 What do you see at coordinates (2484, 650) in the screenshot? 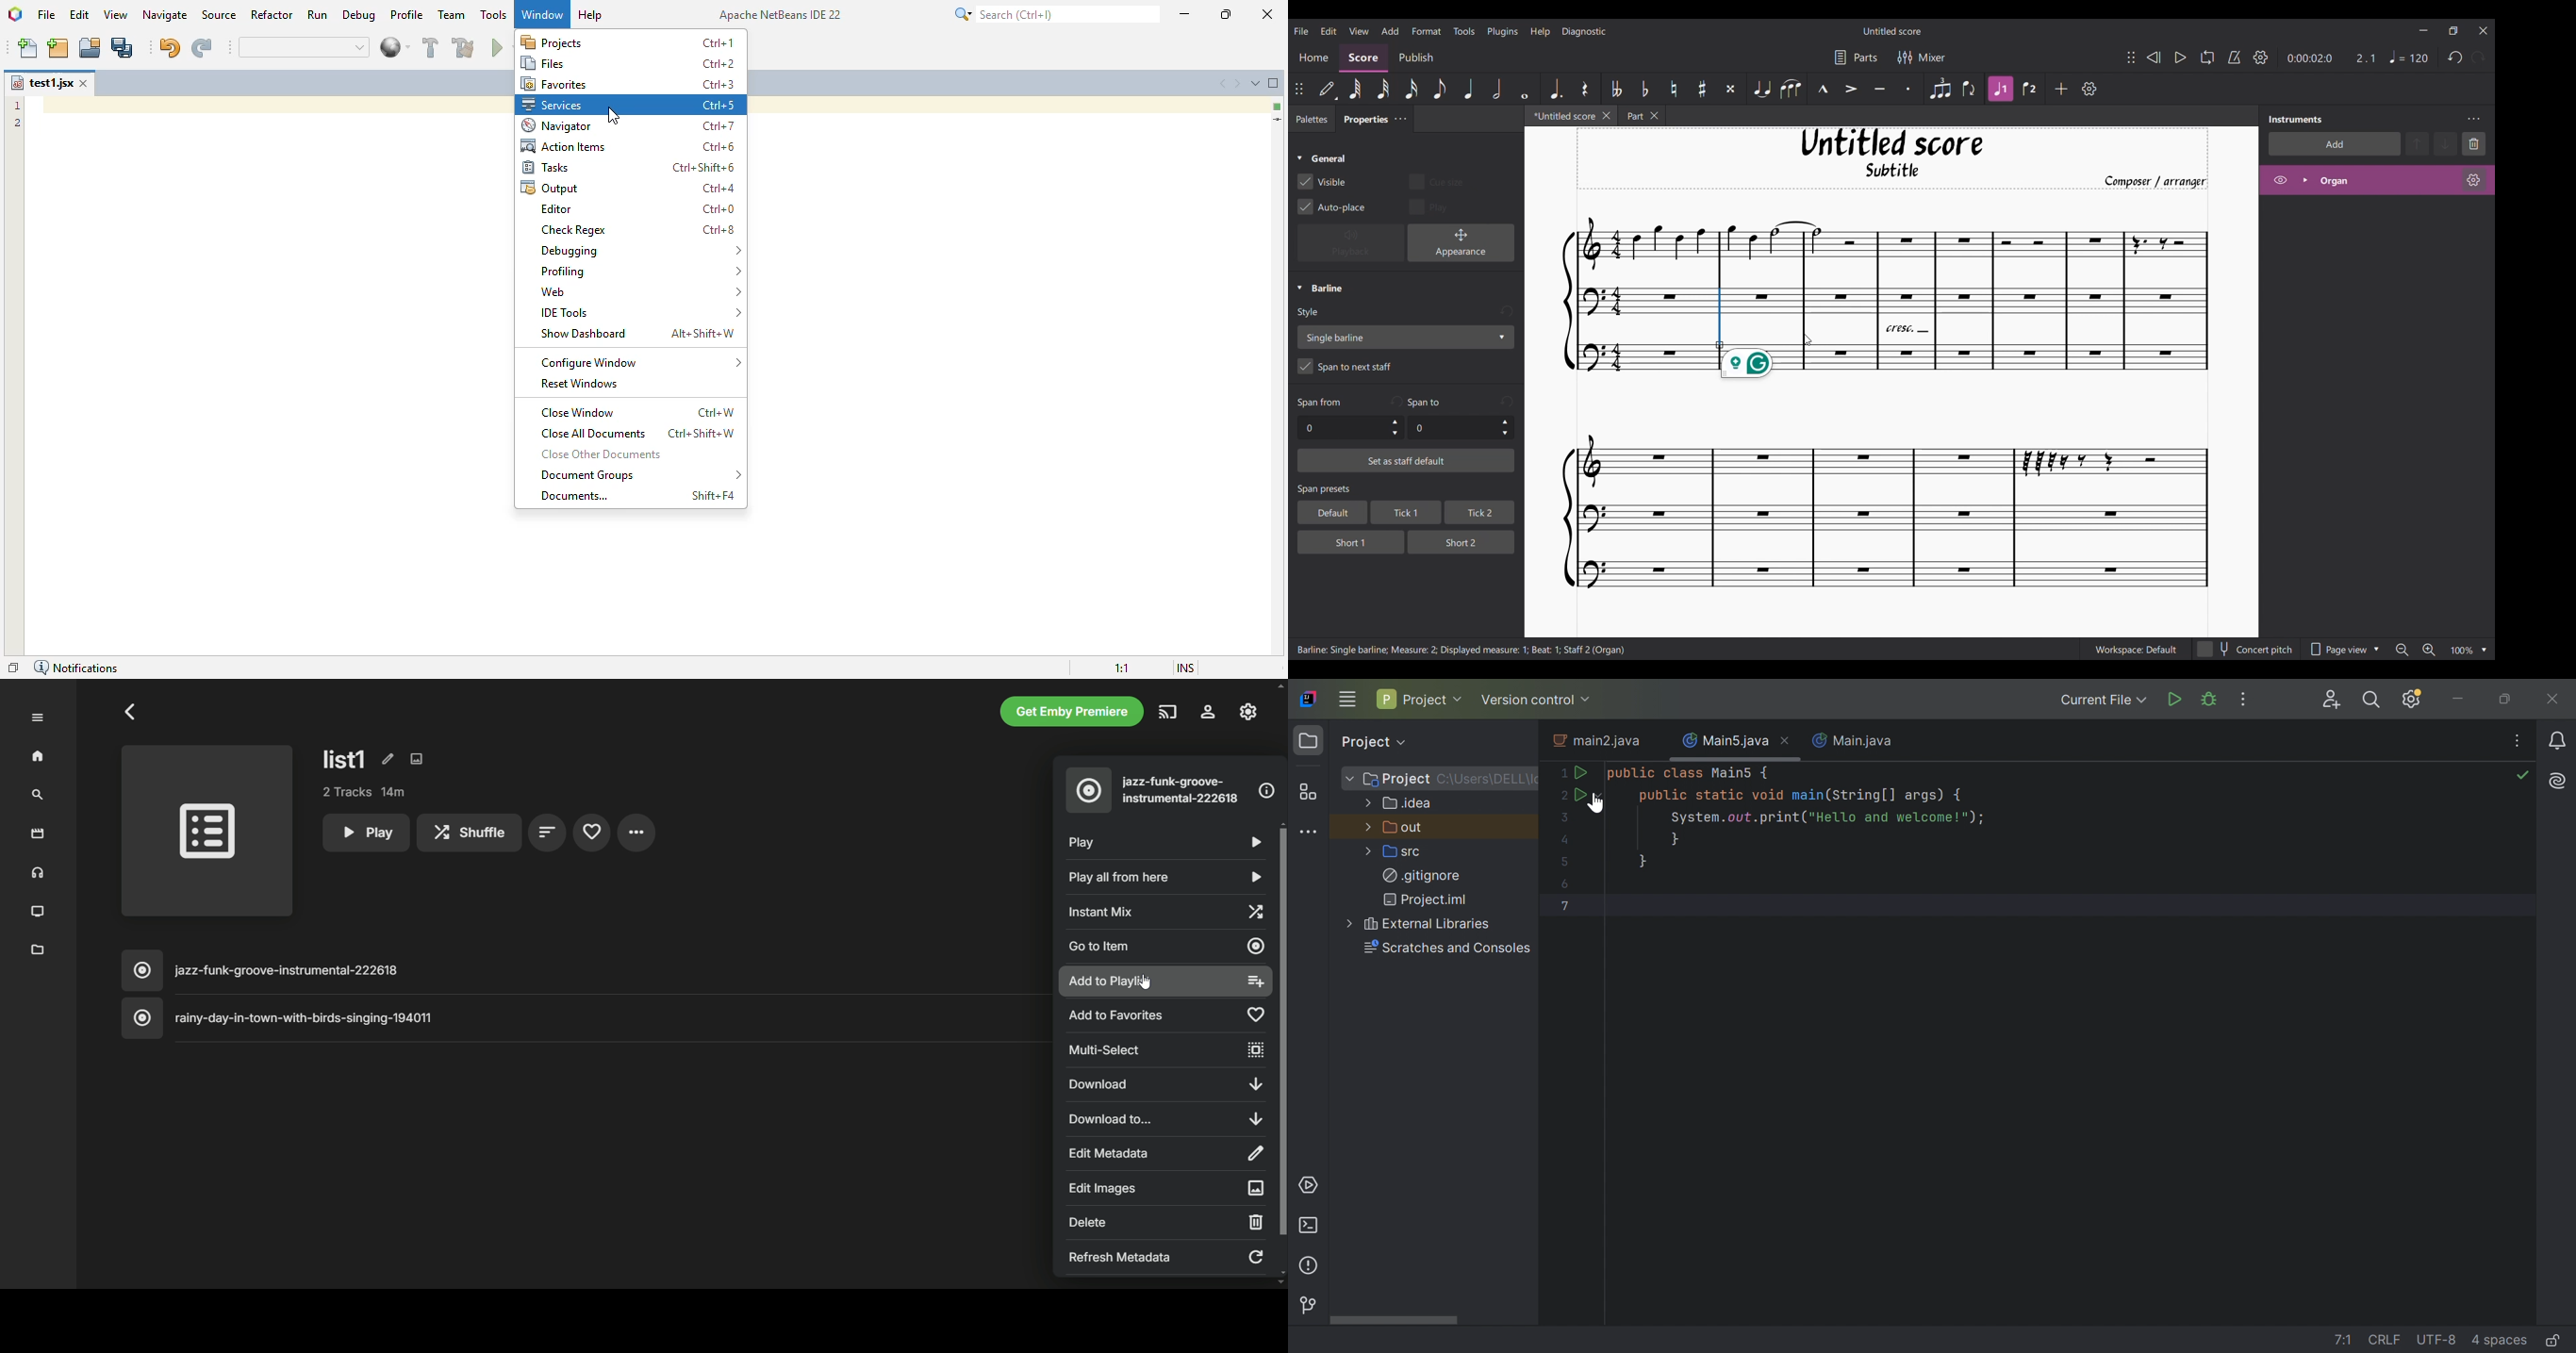
I see `Zoom options` at bounding box center [2484, 650].